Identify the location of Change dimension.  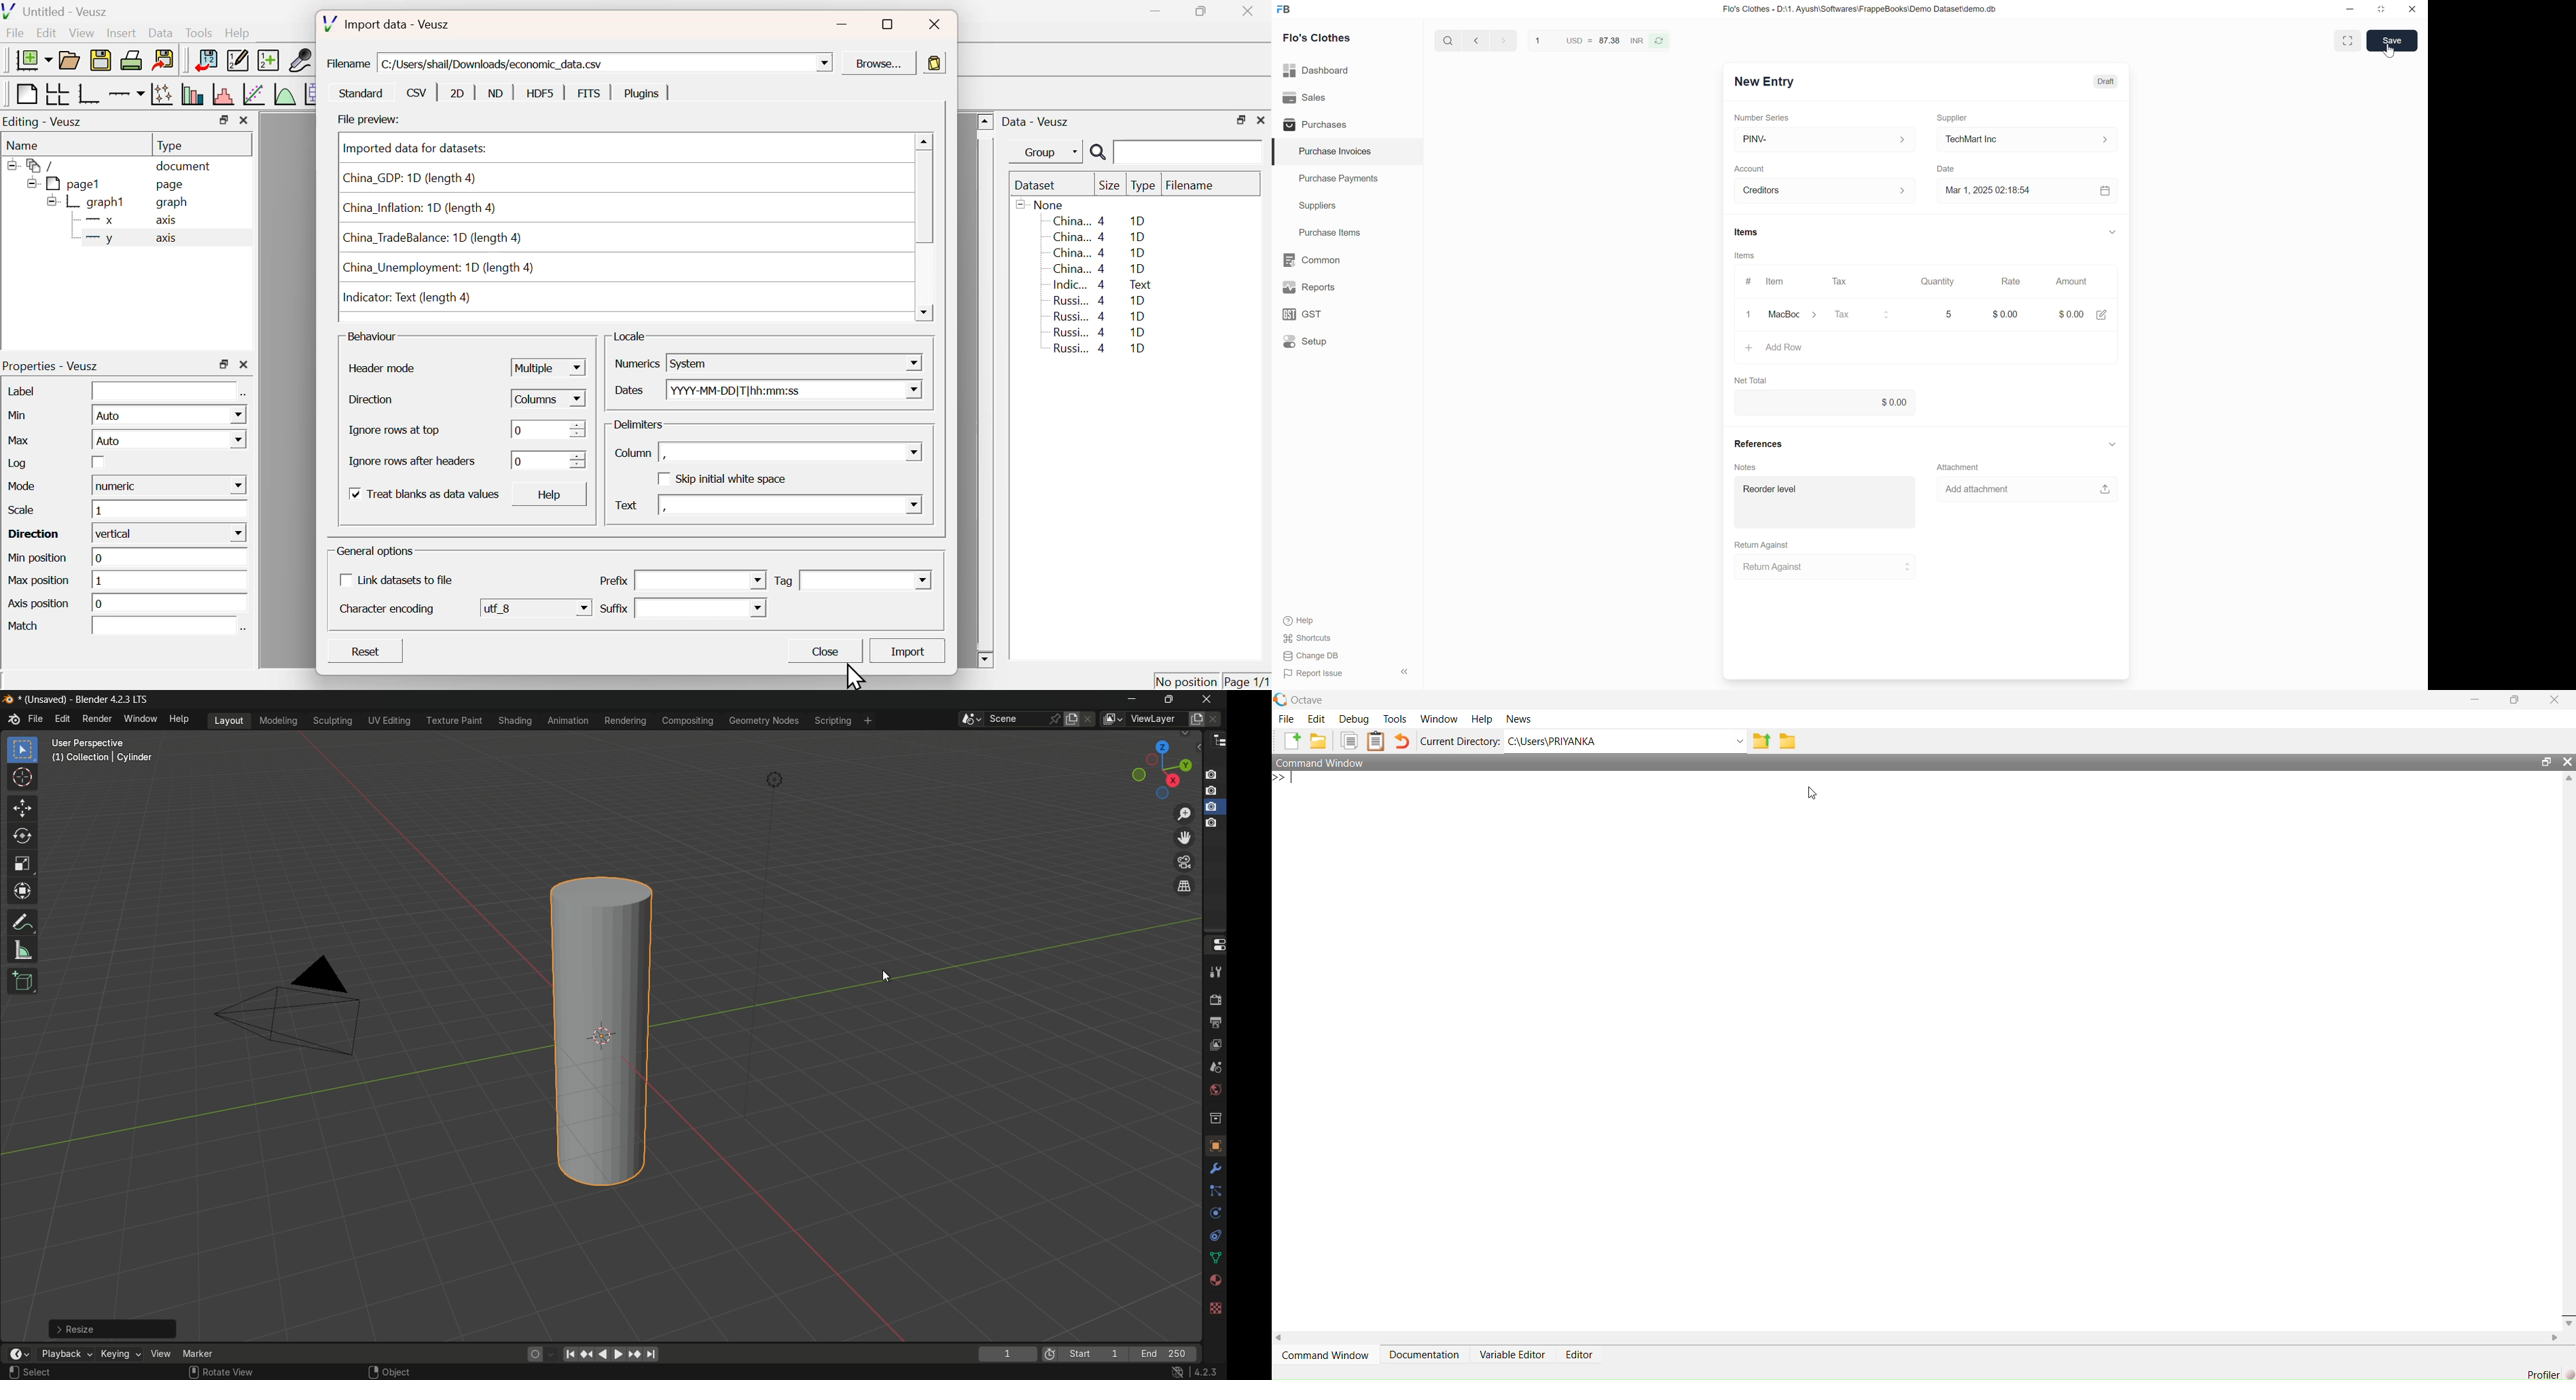
(2381, 9).